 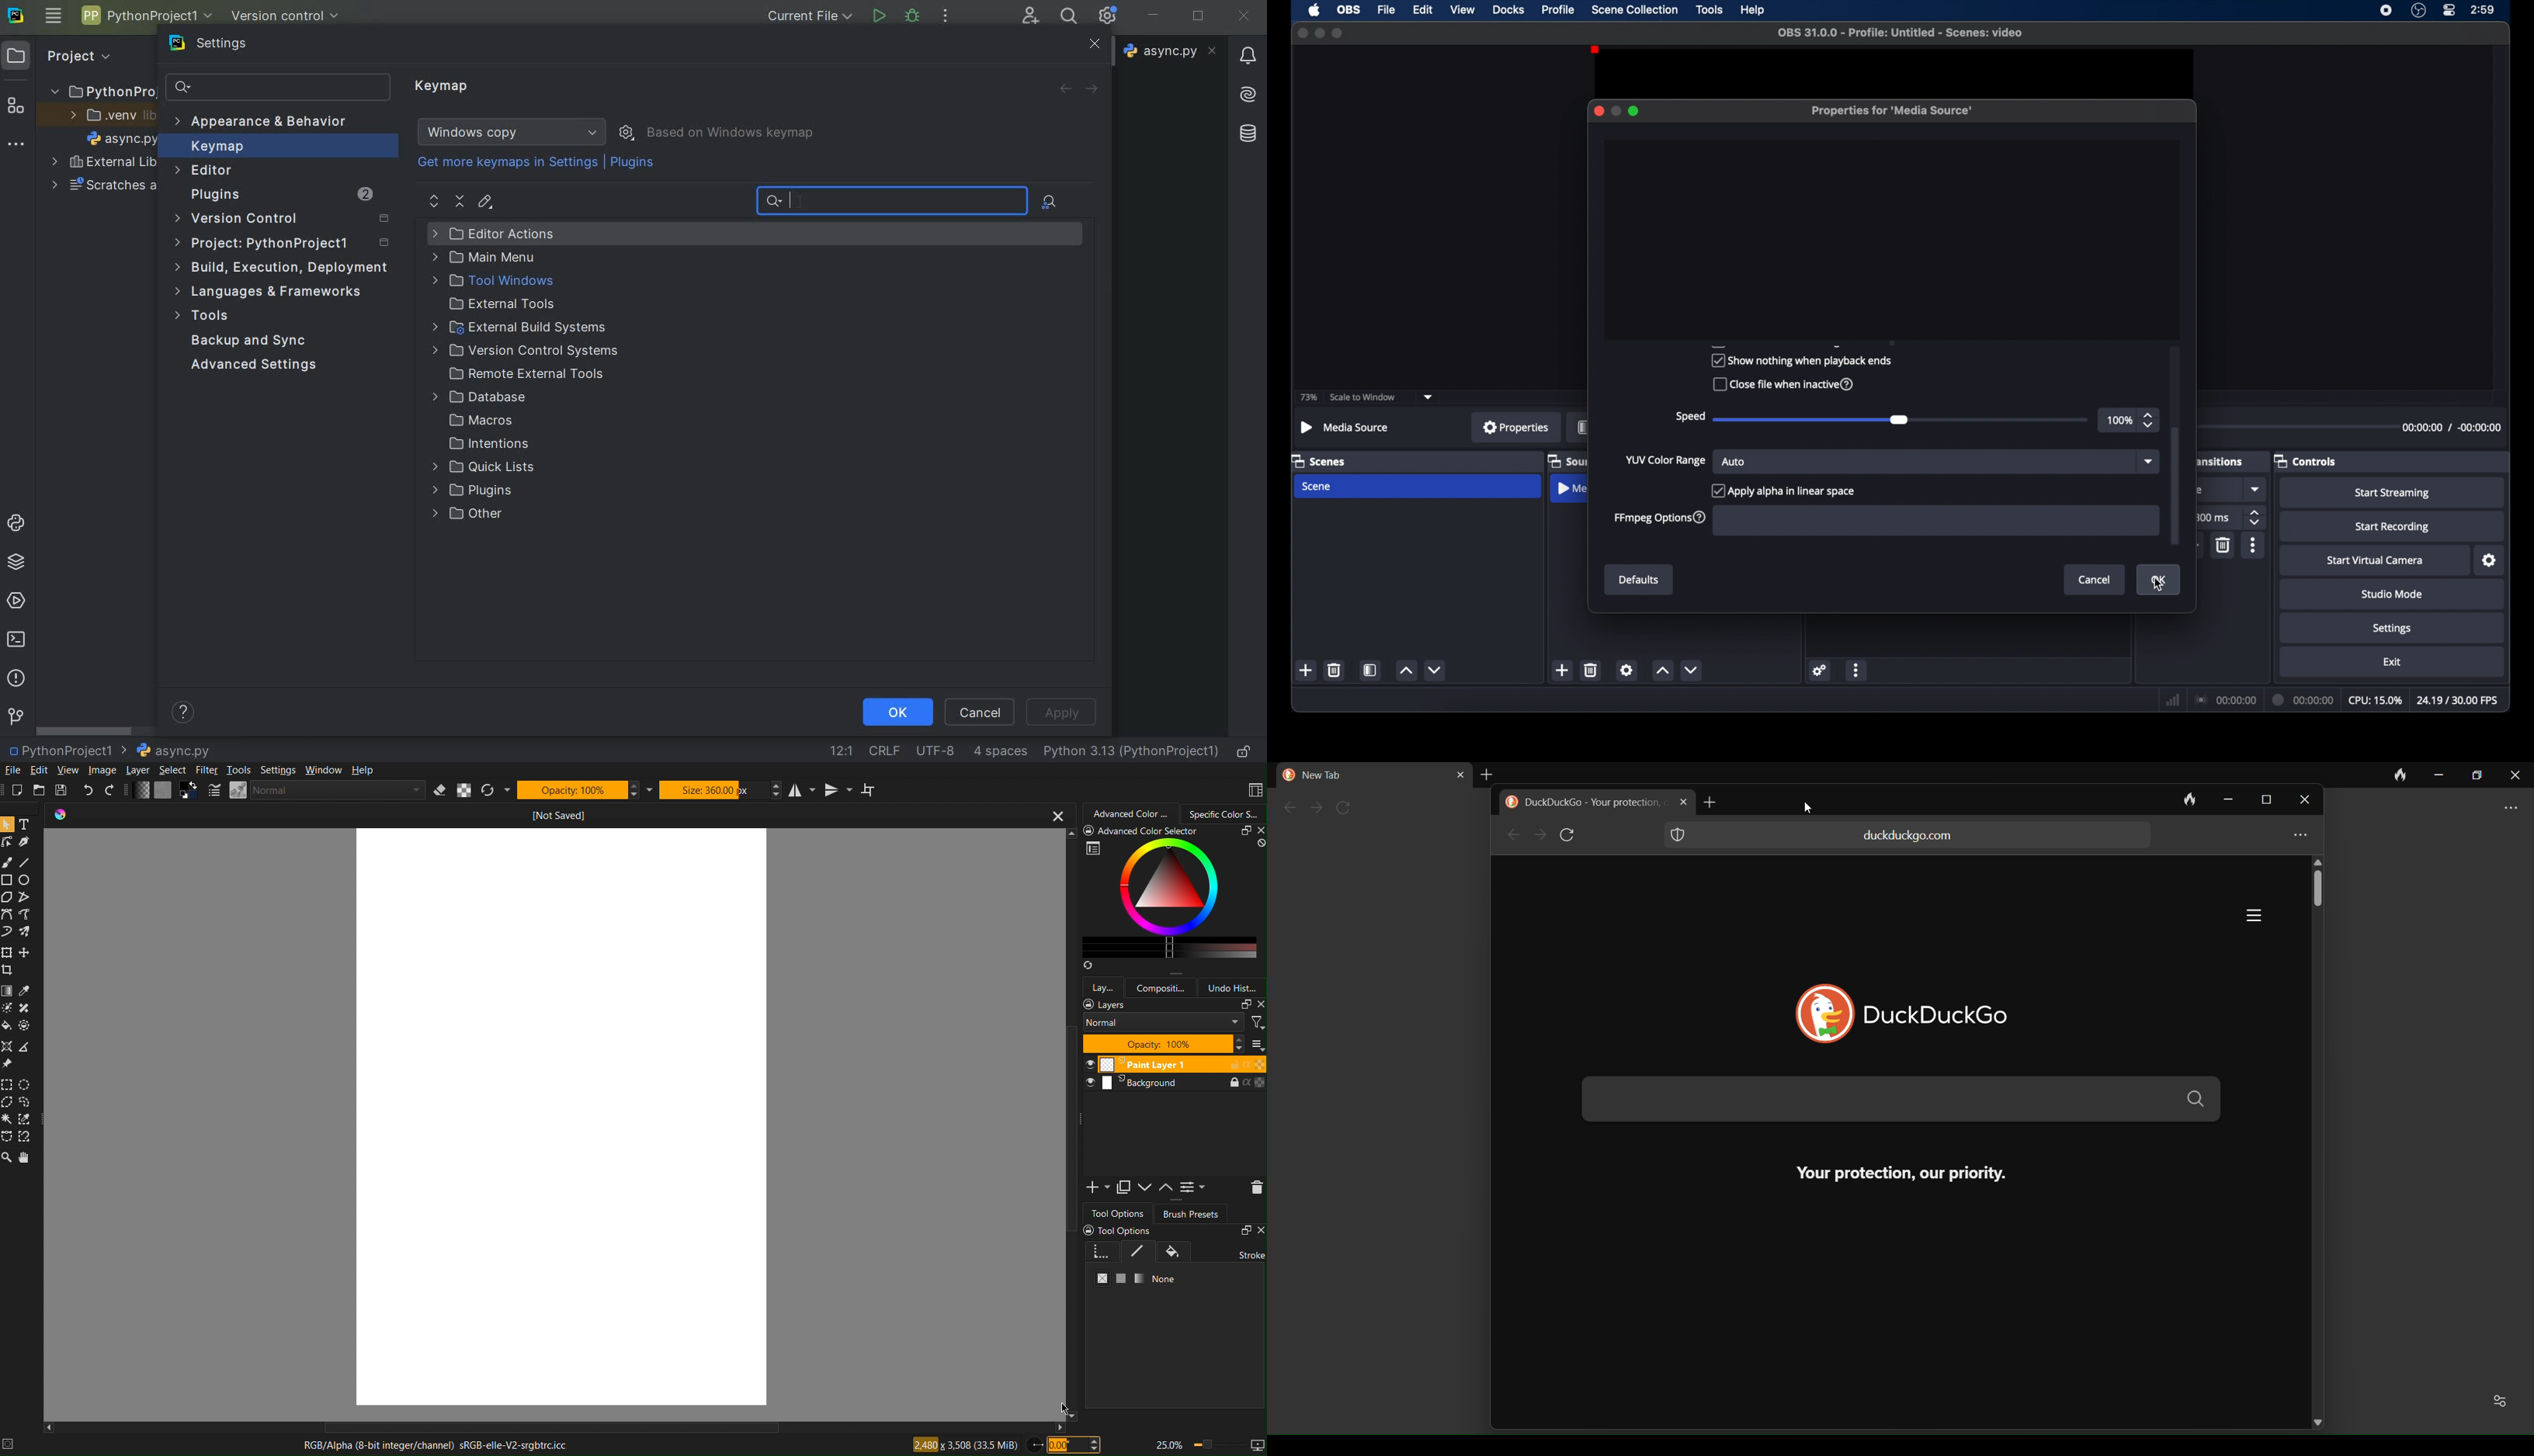 What do you see at coordinates (1118, 1212) in the screenshot?
I see `Tool Options` at bounding box center [1118, 1212].